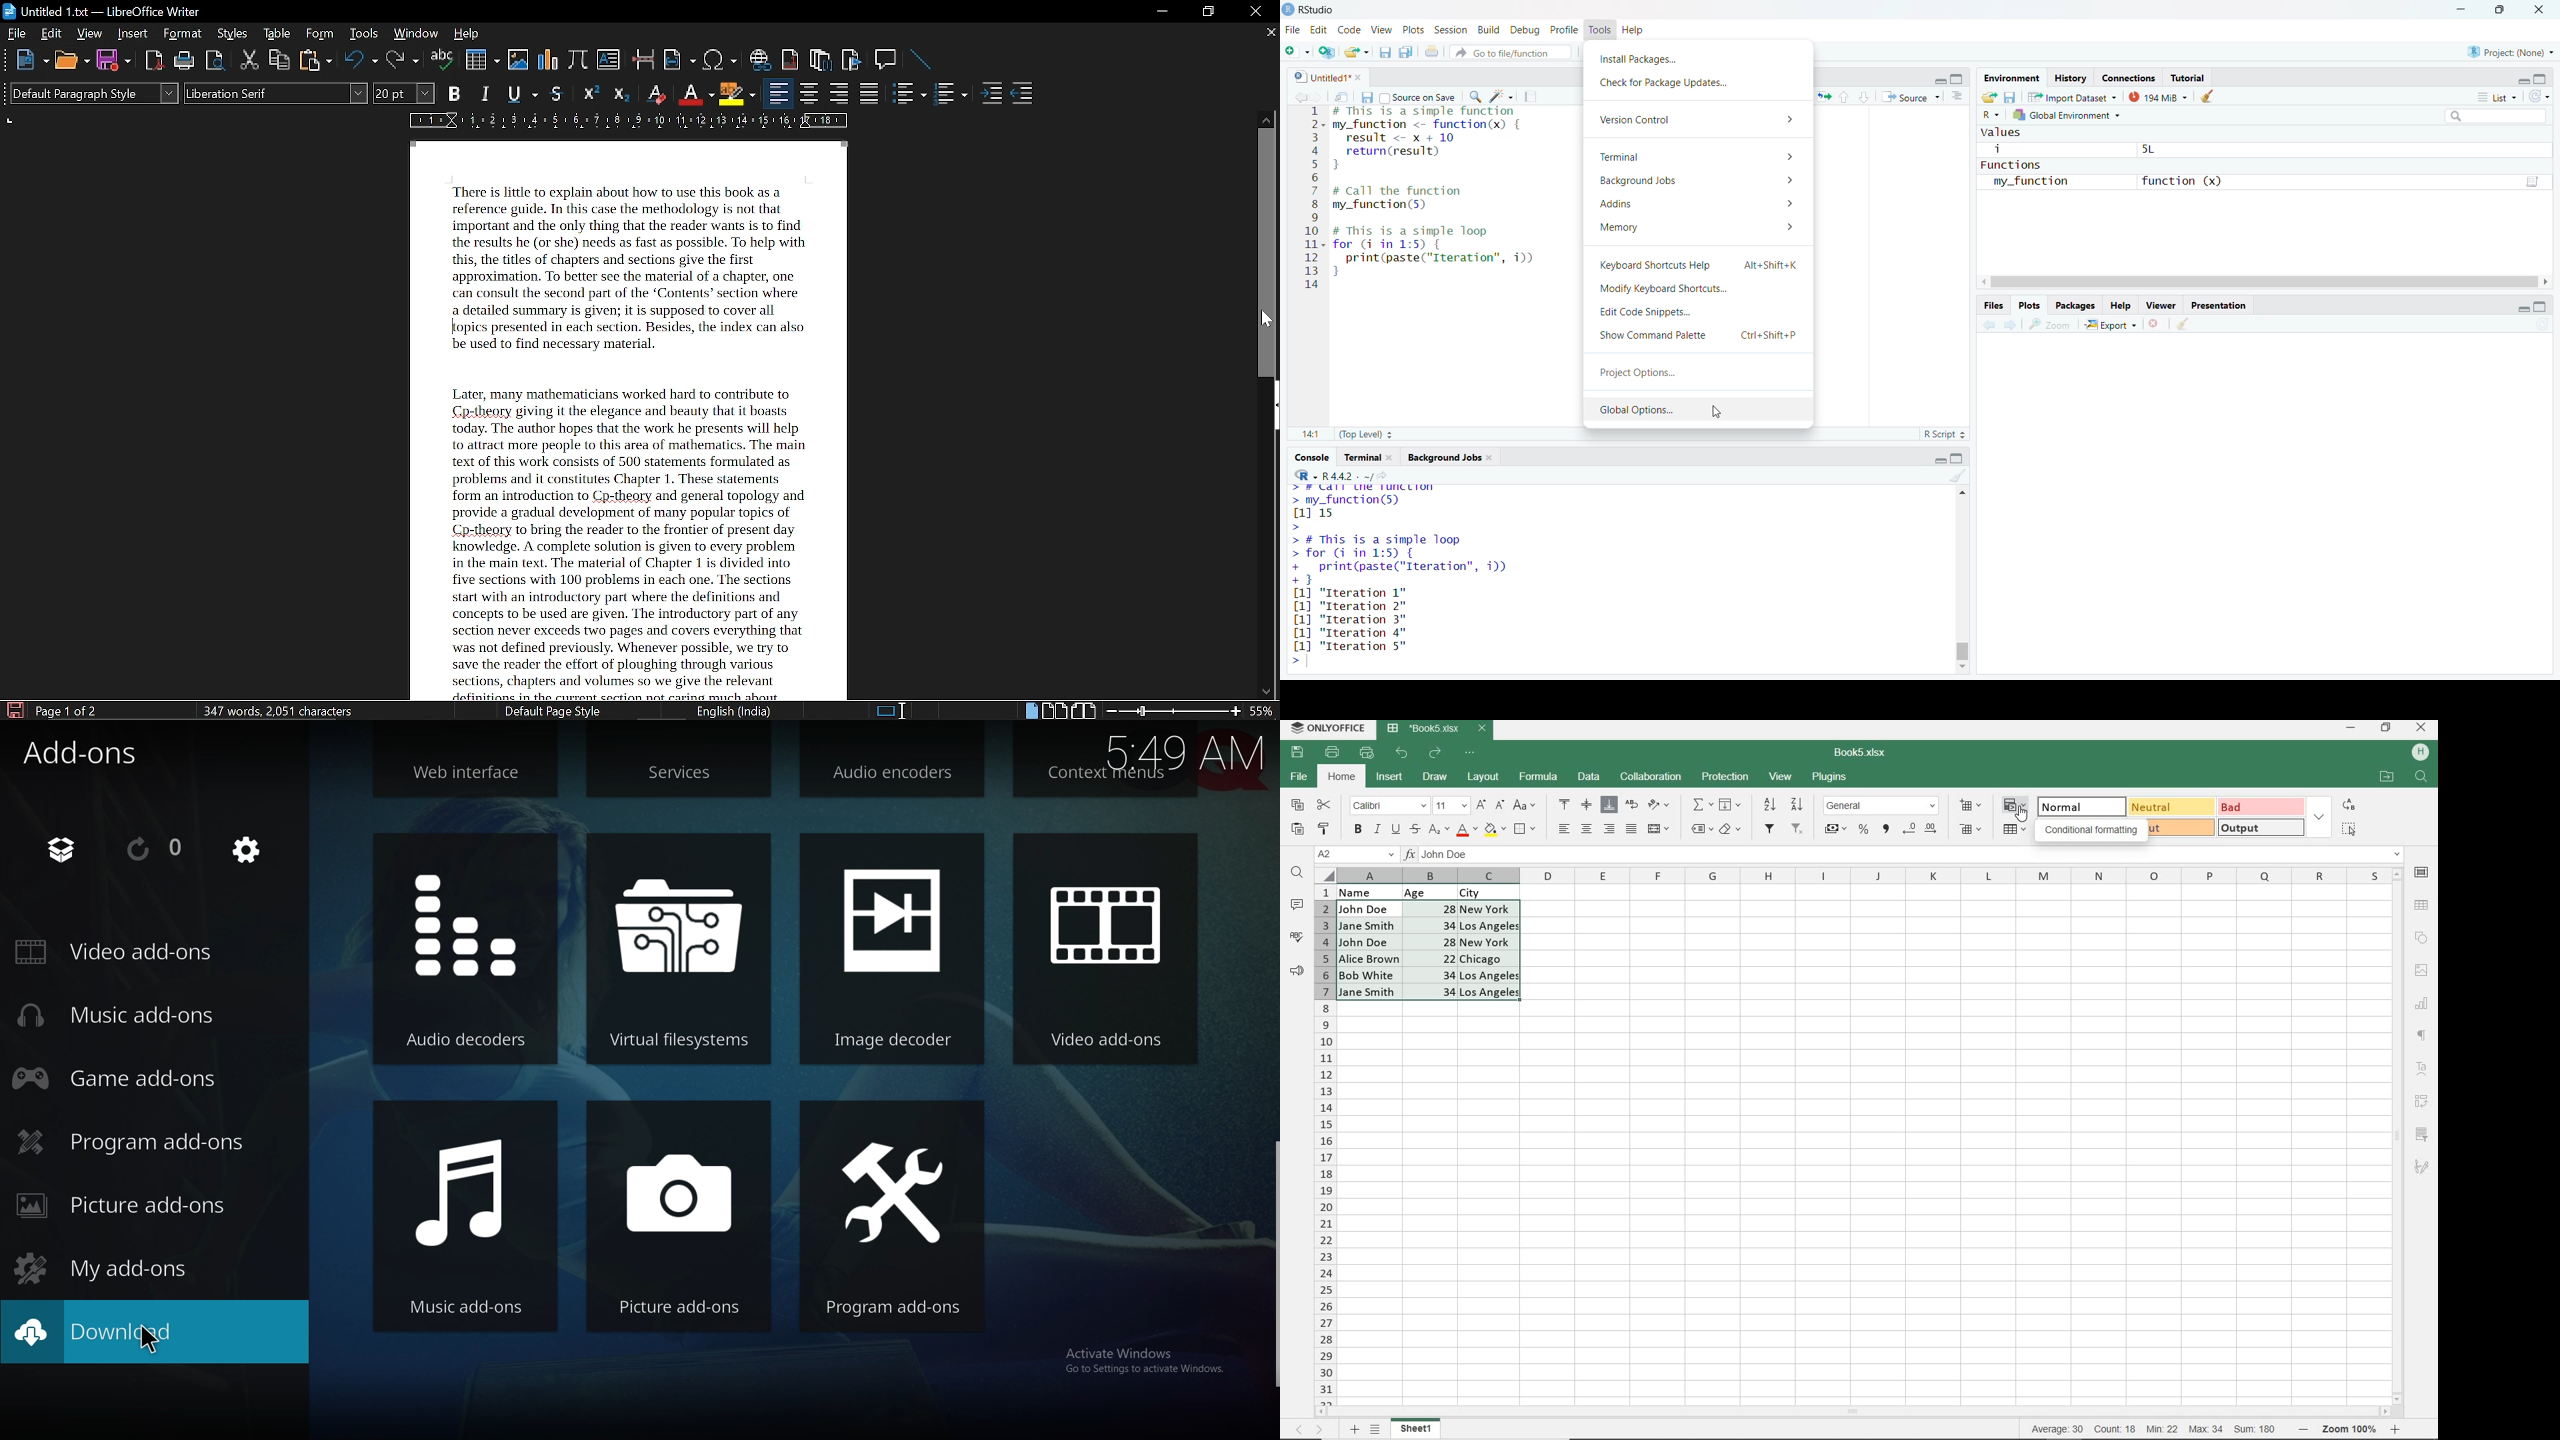 This screenshot has height=1456, width=2576. I want to click on cursor, so click(151, 1341).